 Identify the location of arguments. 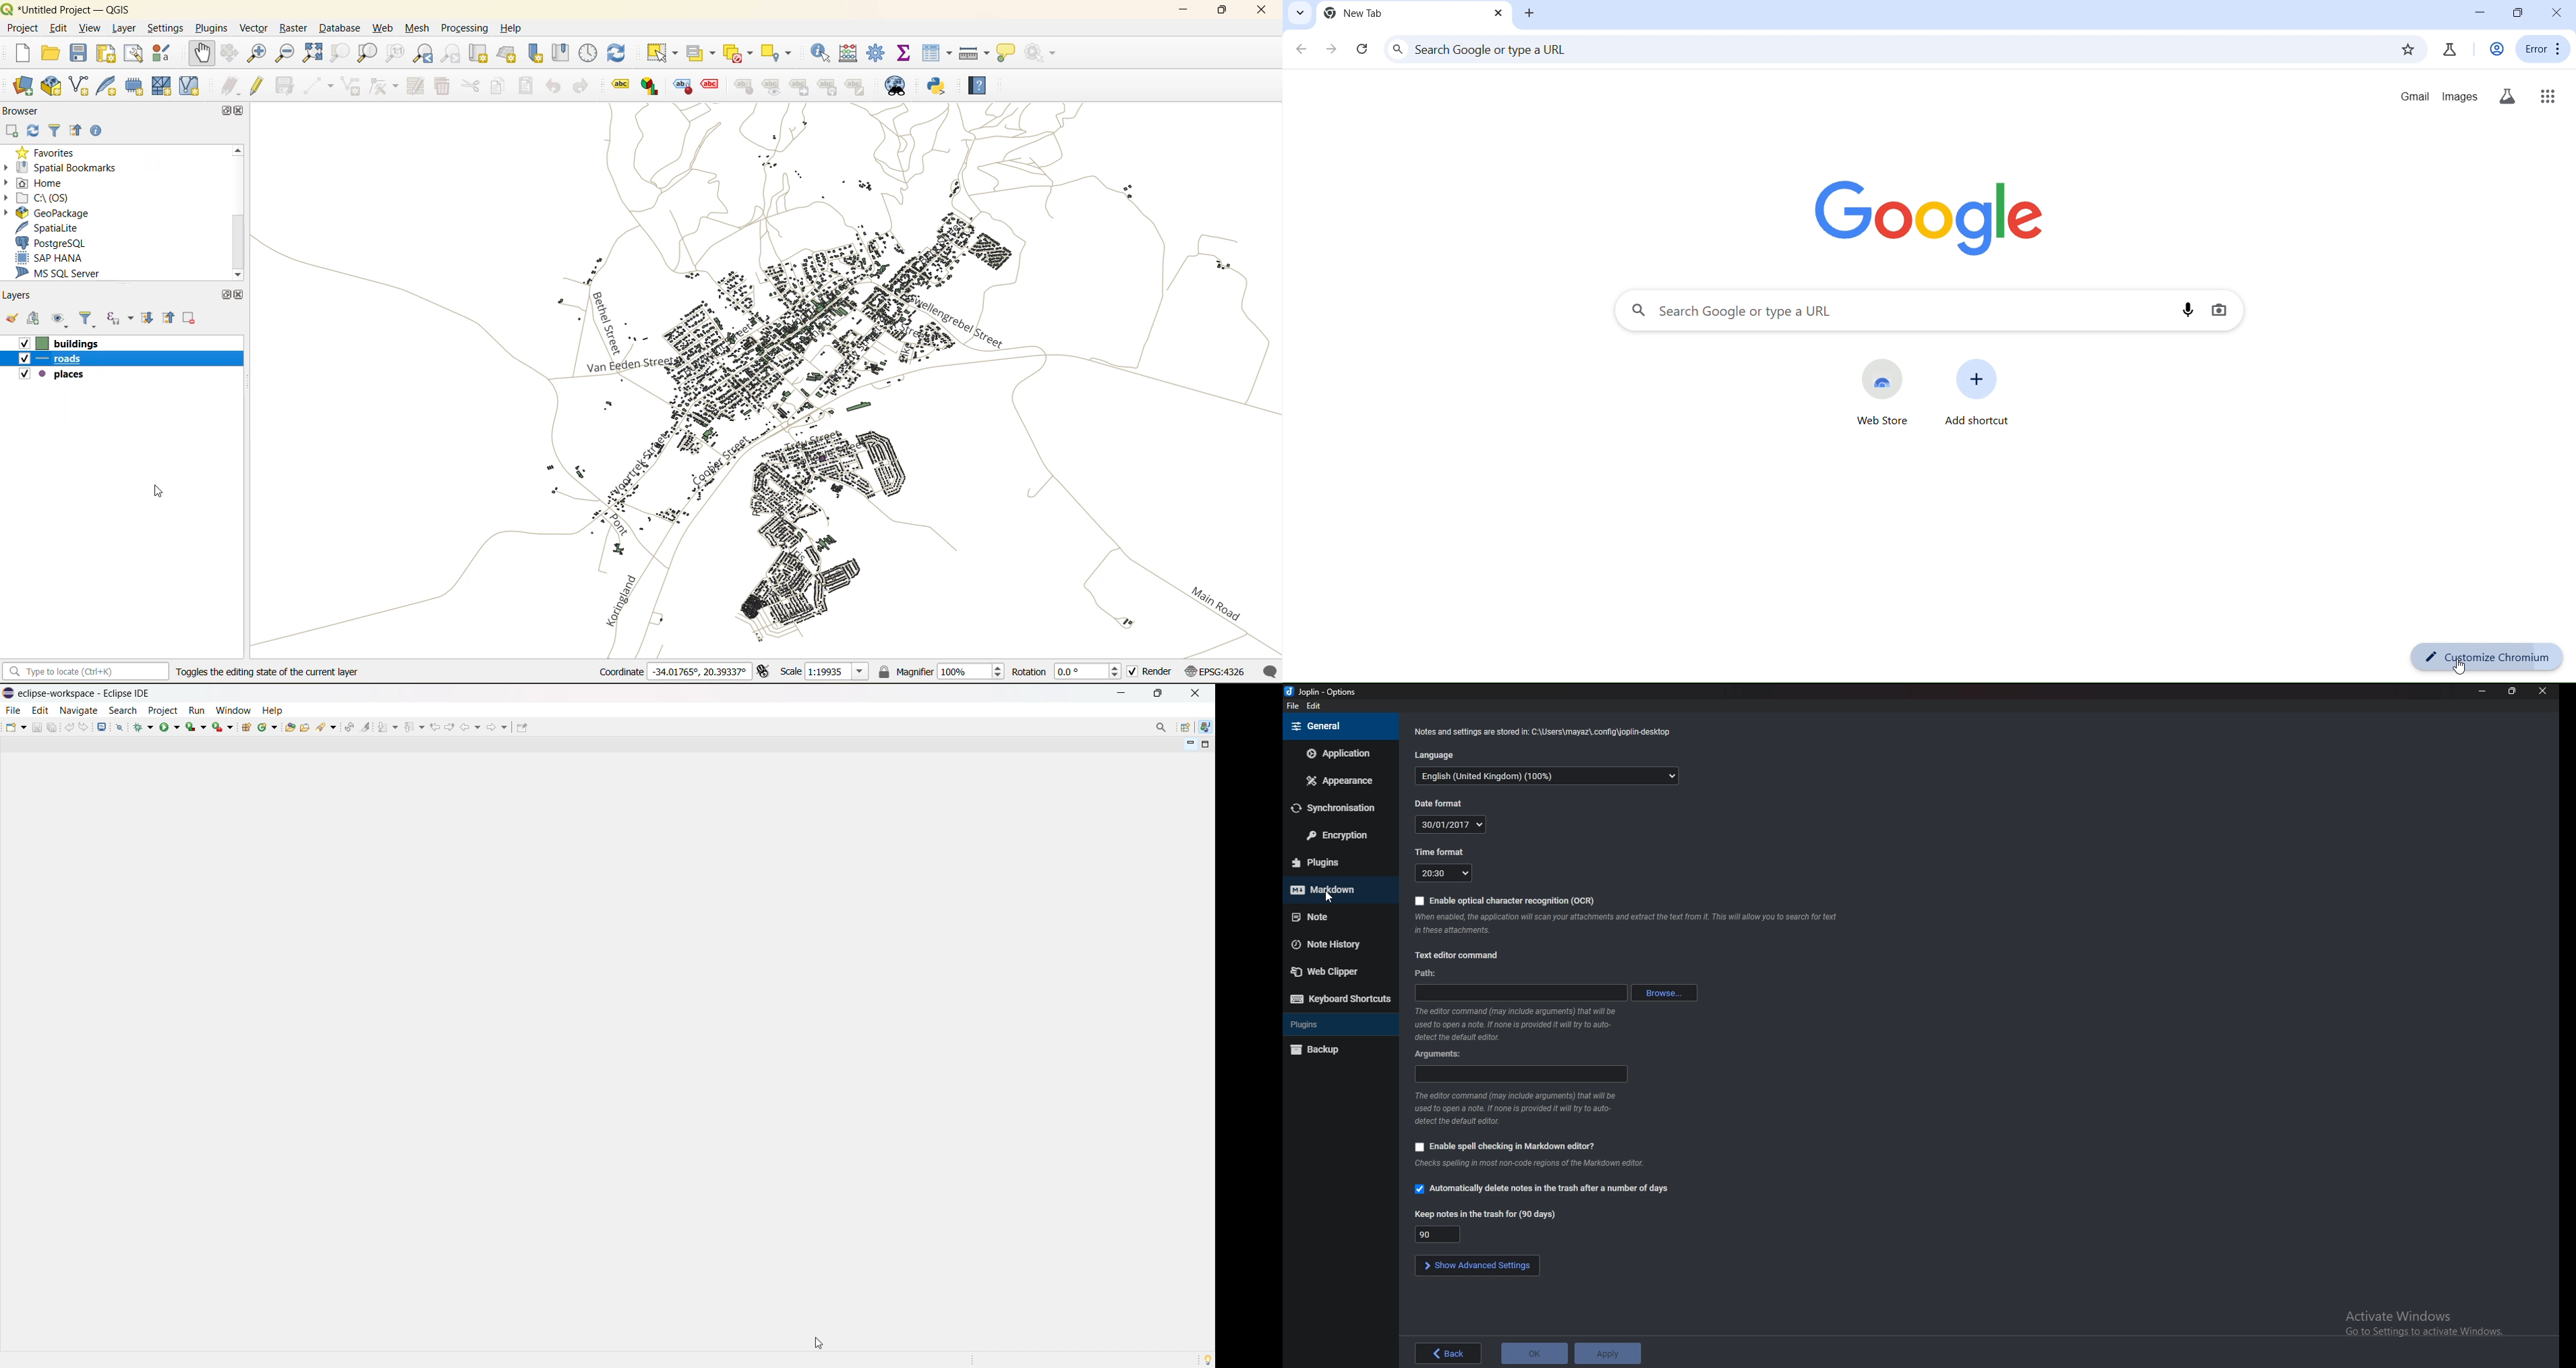
(1442, 1053).